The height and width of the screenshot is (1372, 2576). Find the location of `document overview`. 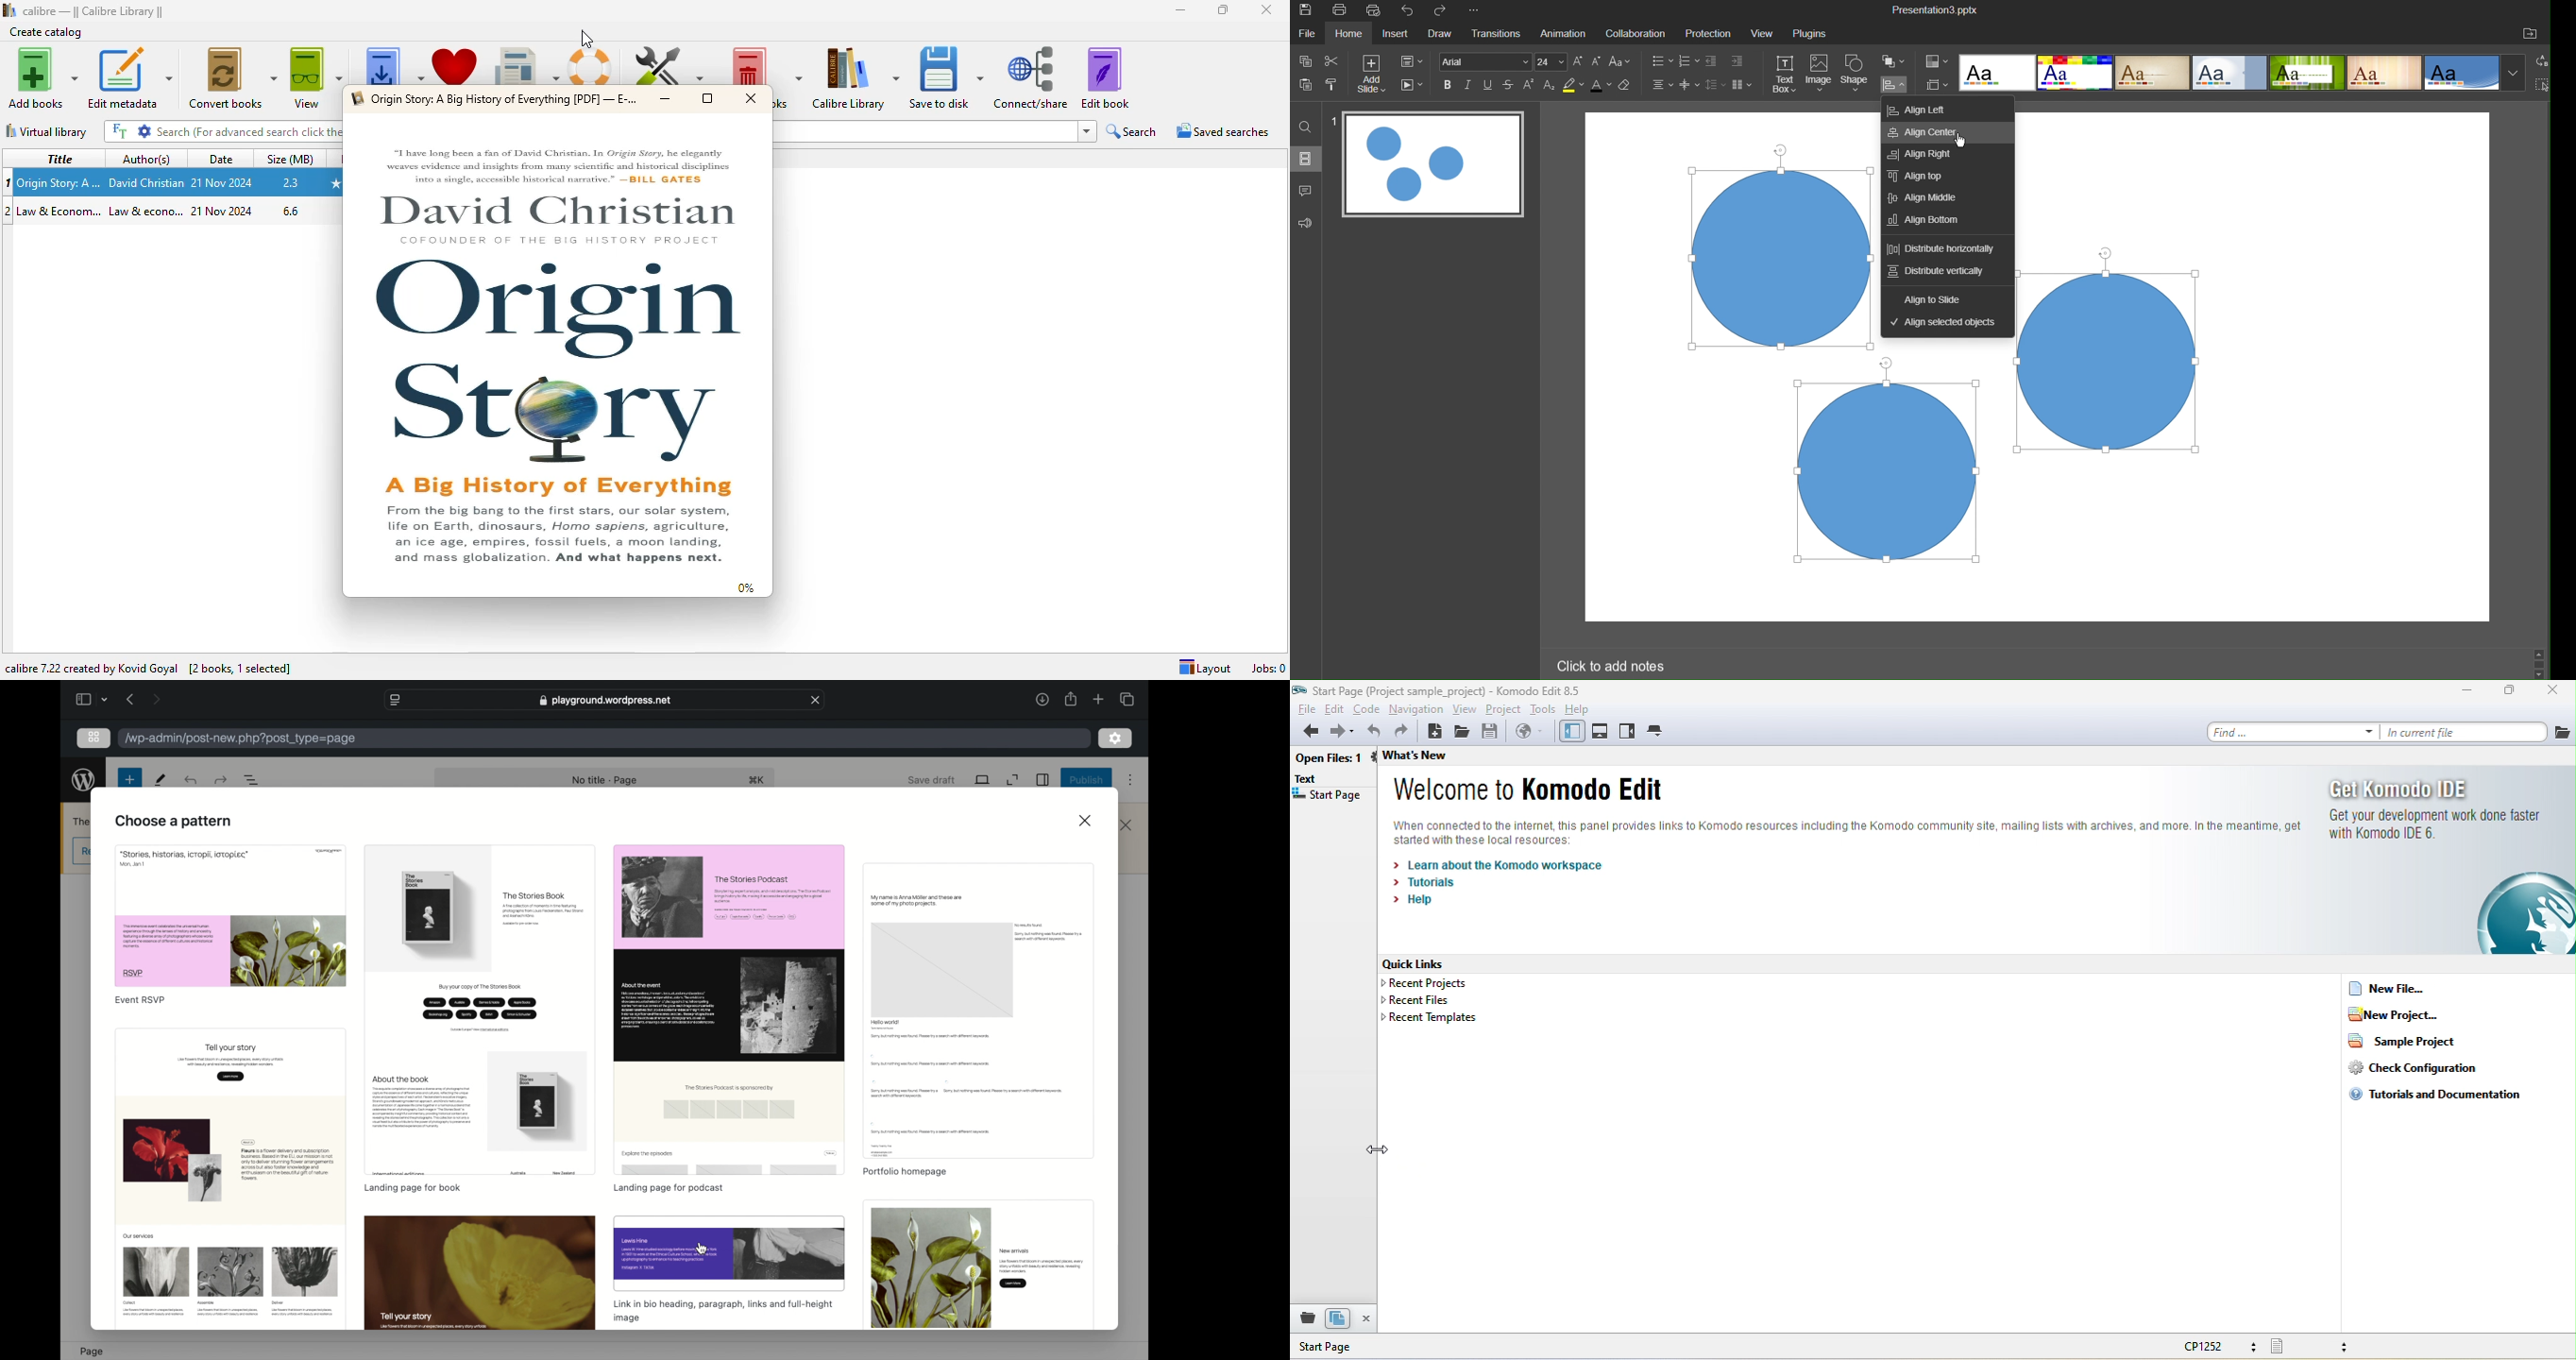

document overview is located at coordinates (252, 779).